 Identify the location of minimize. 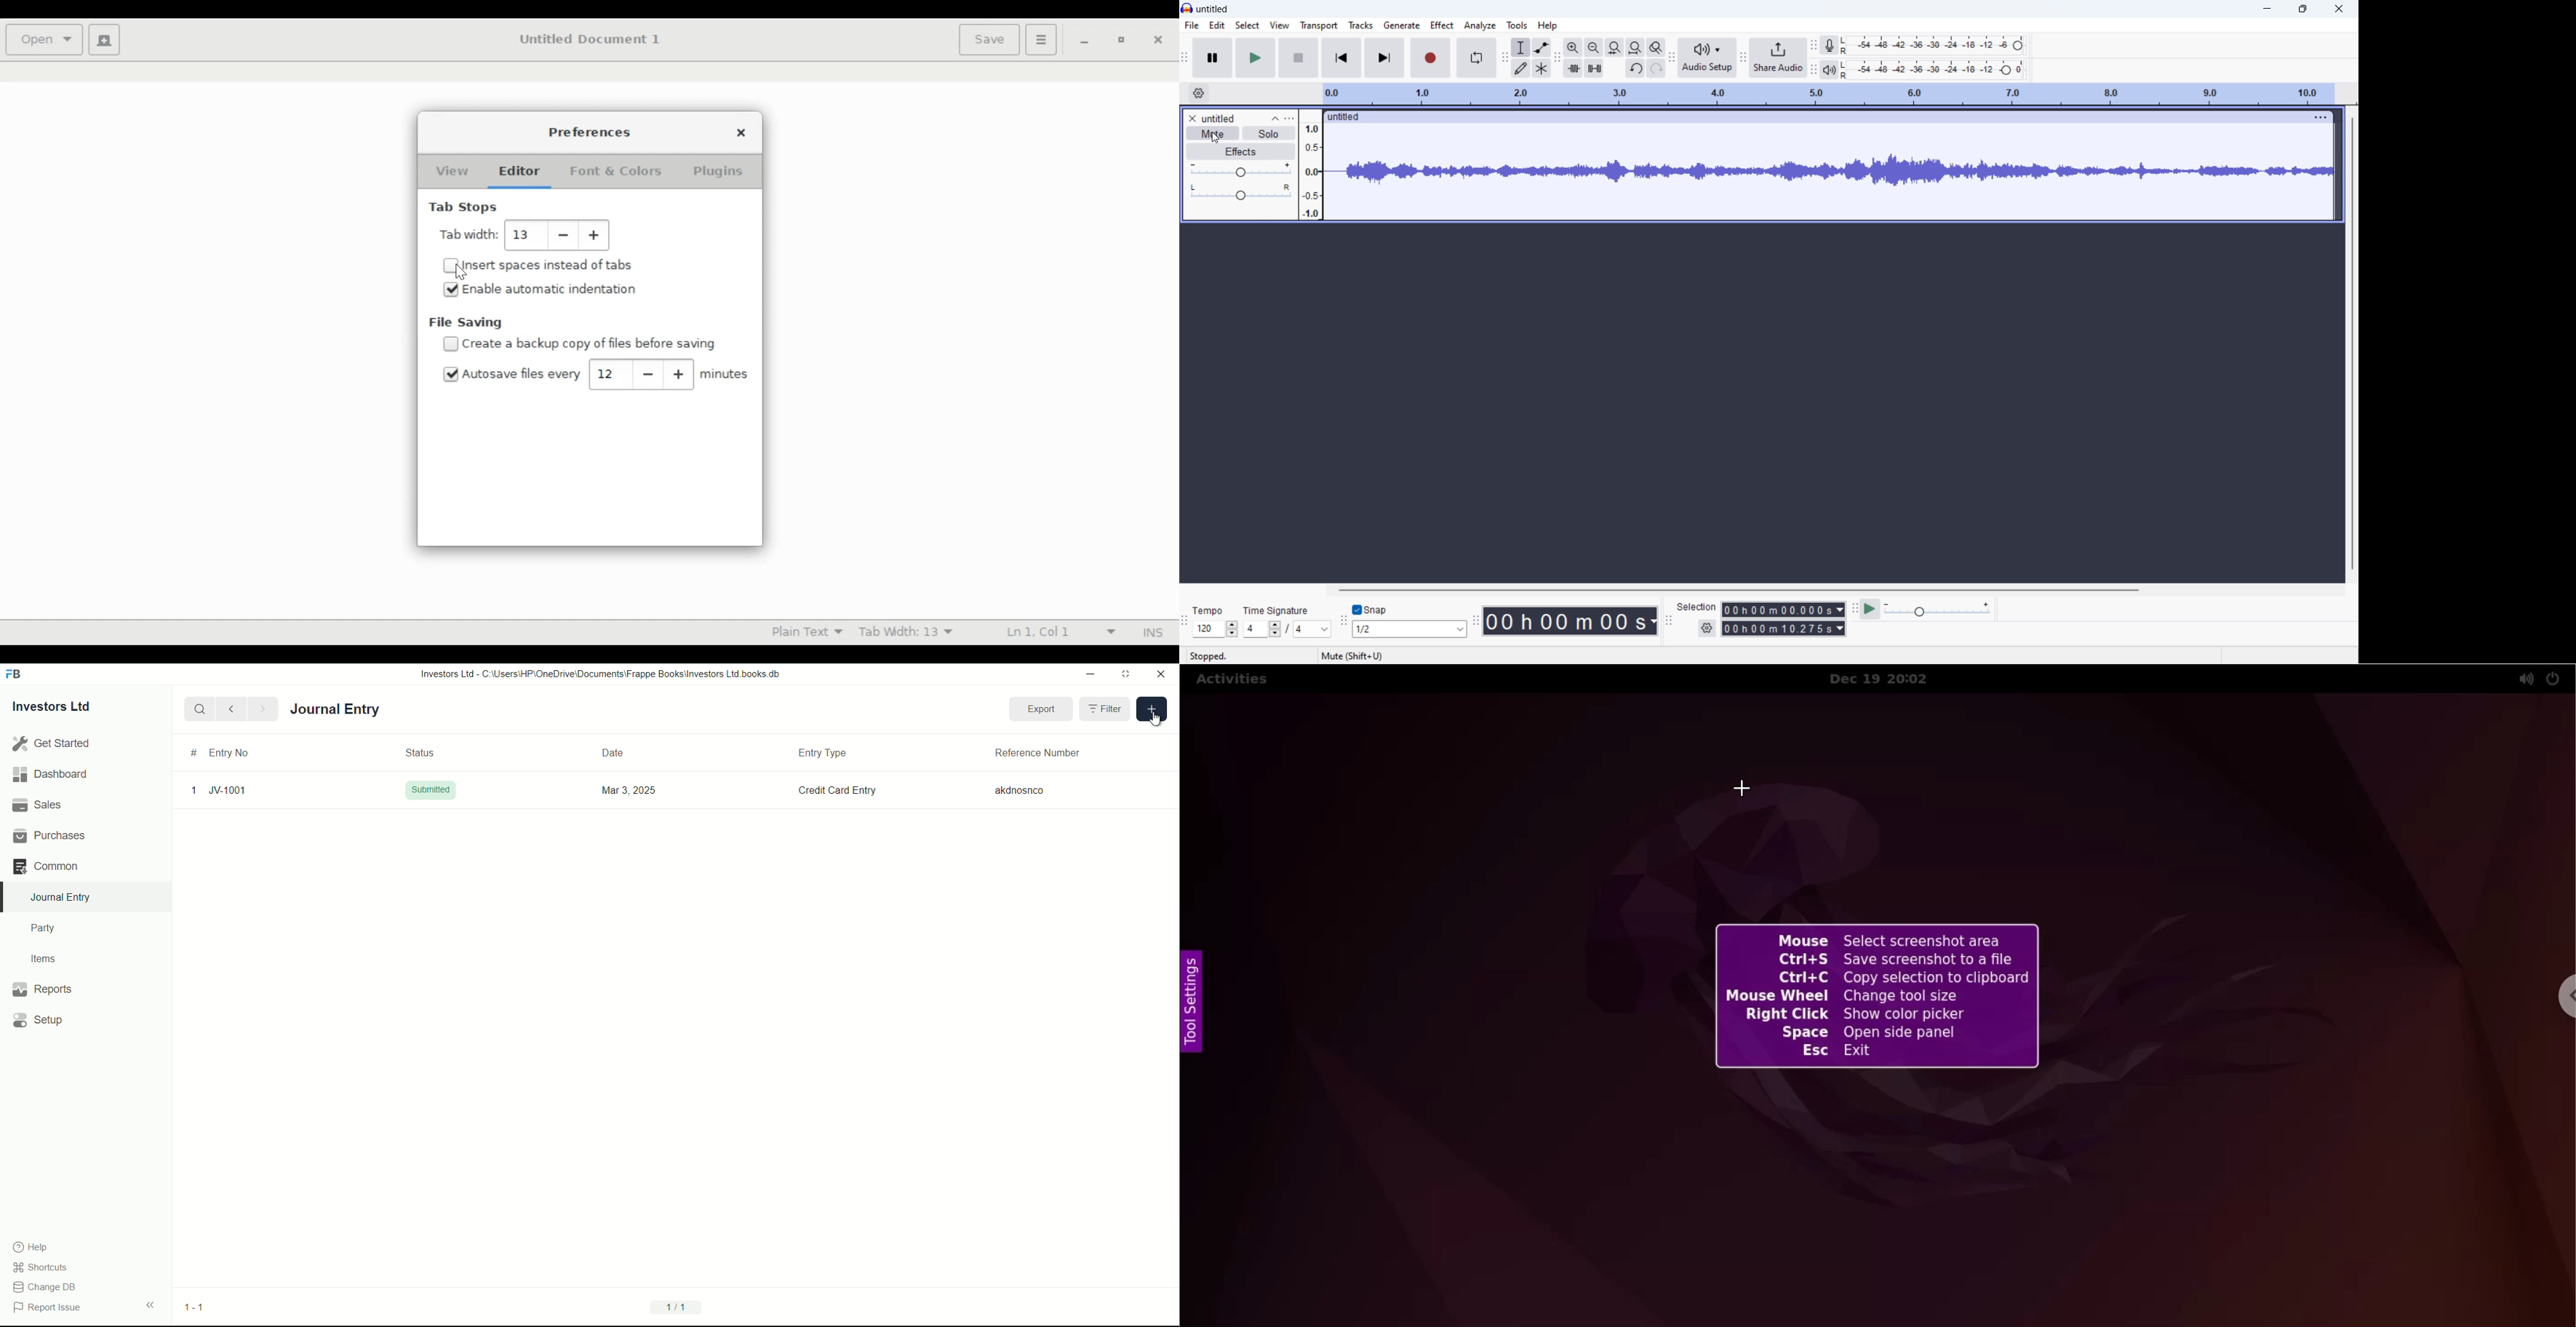
(2267, 9).